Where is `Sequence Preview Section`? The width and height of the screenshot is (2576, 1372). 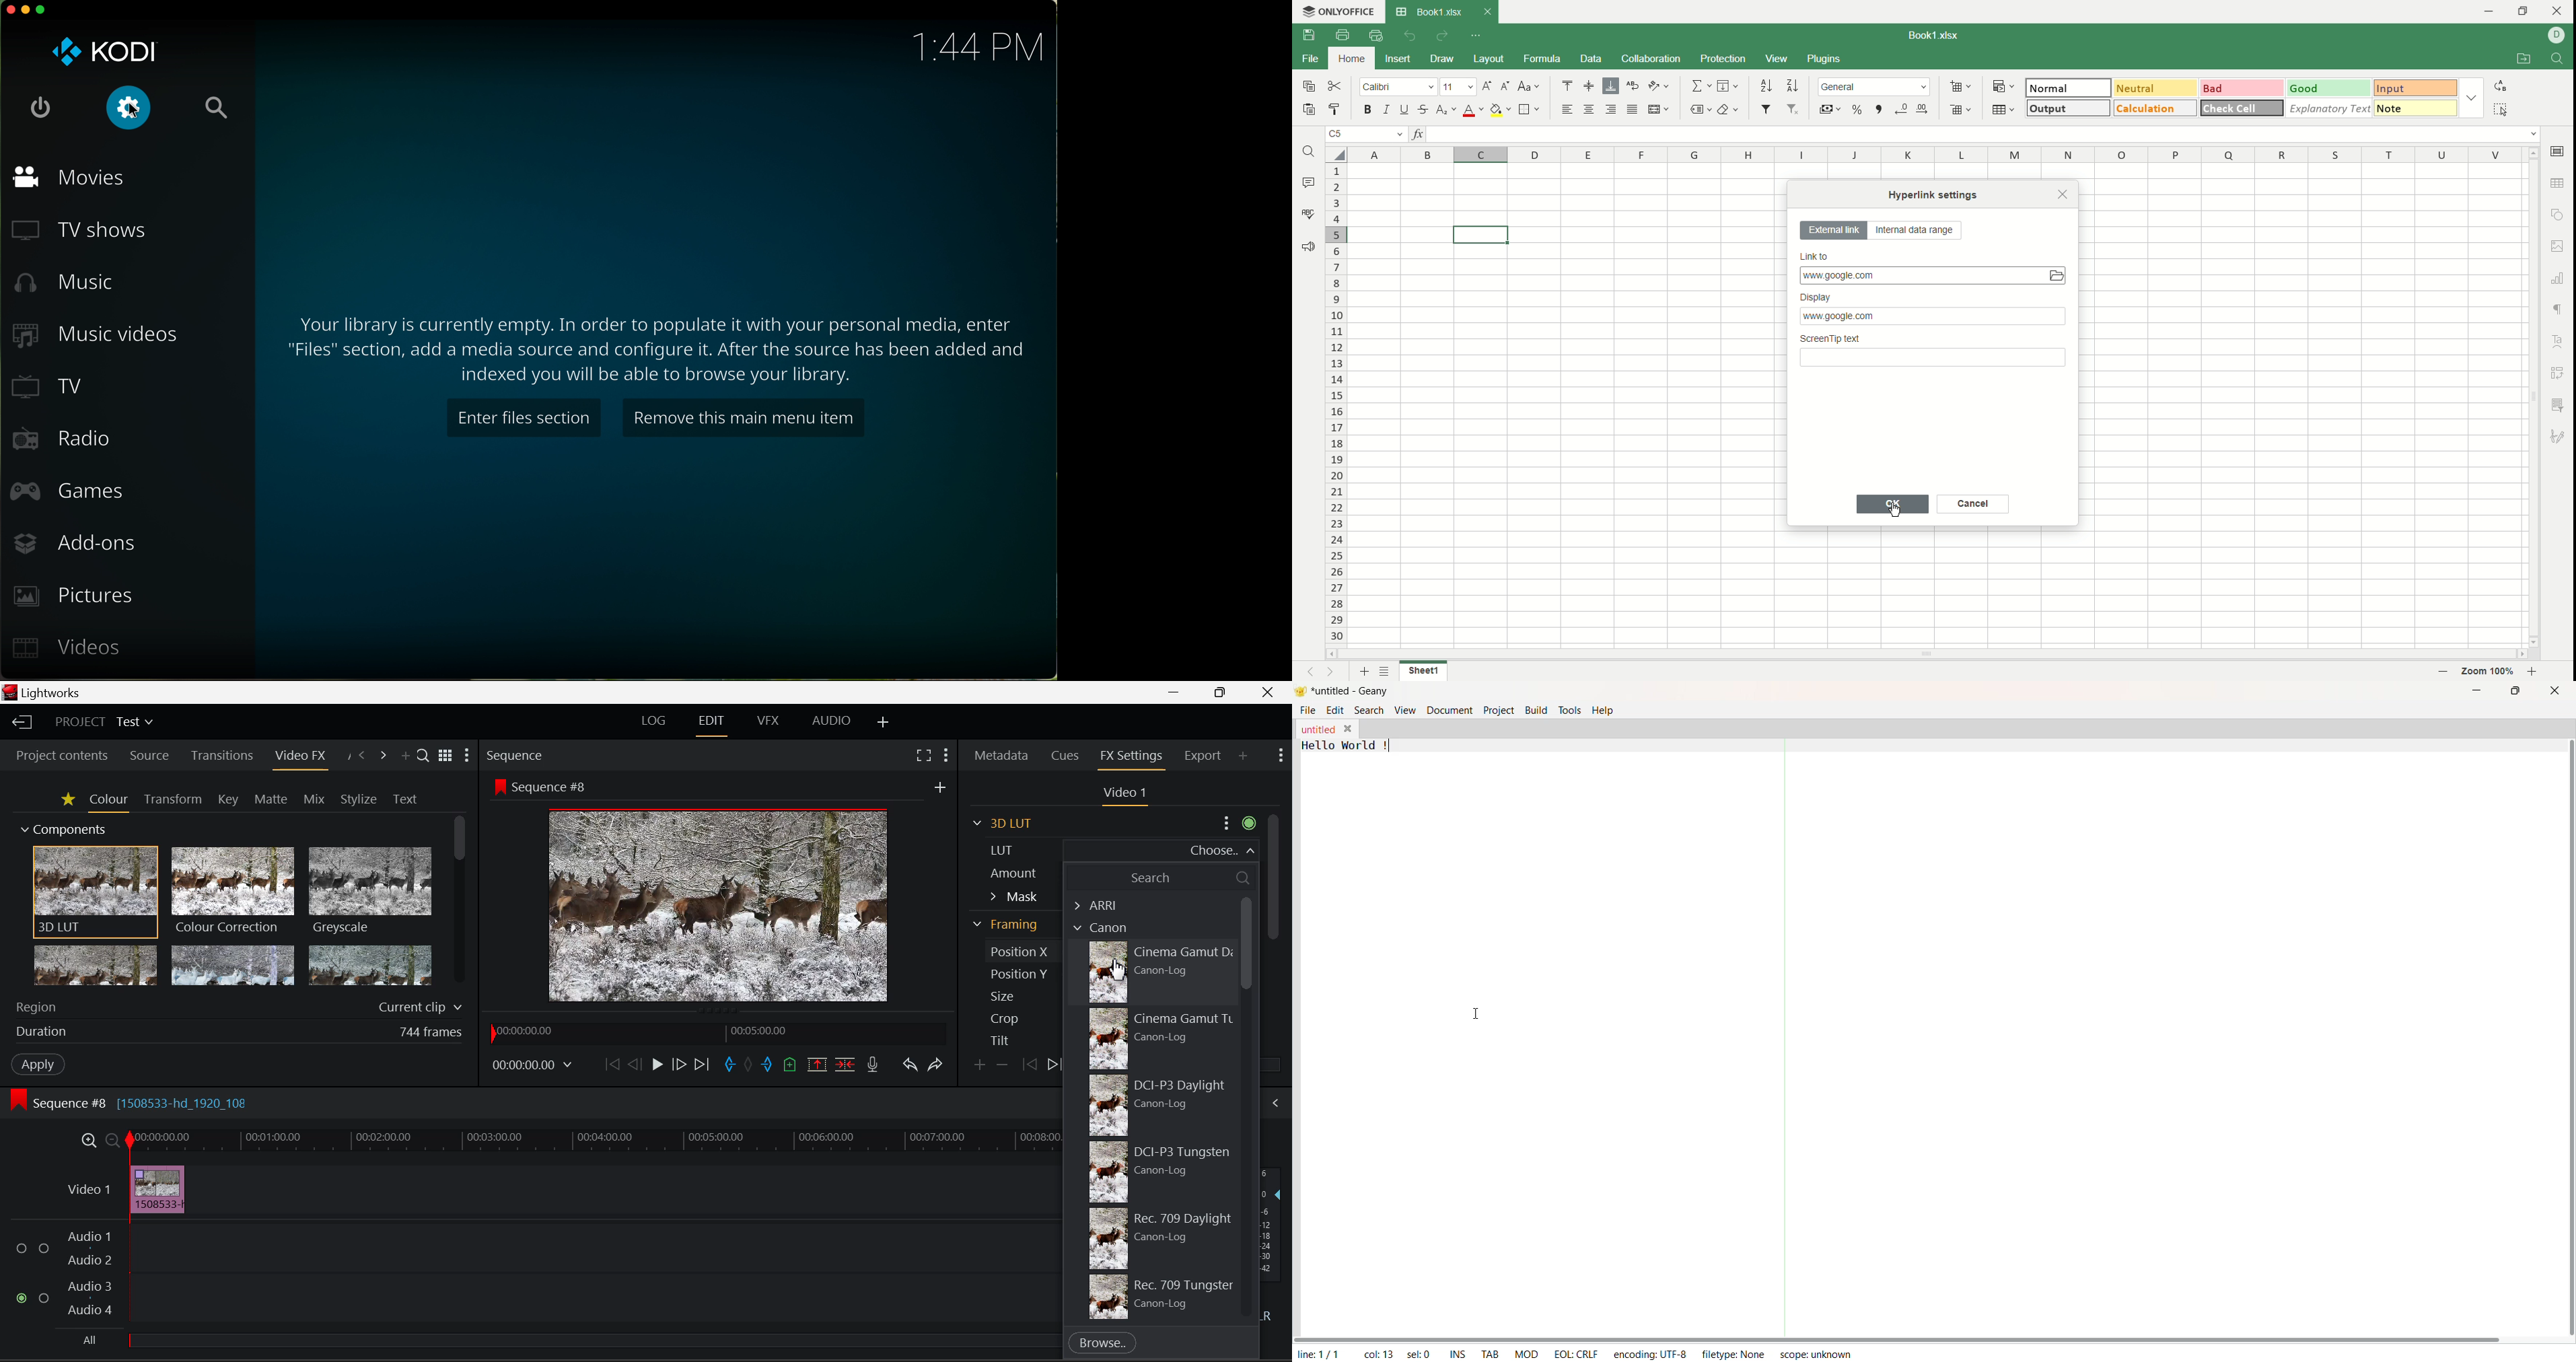 Sequence Preview Section is located at coordinates (515, 756).